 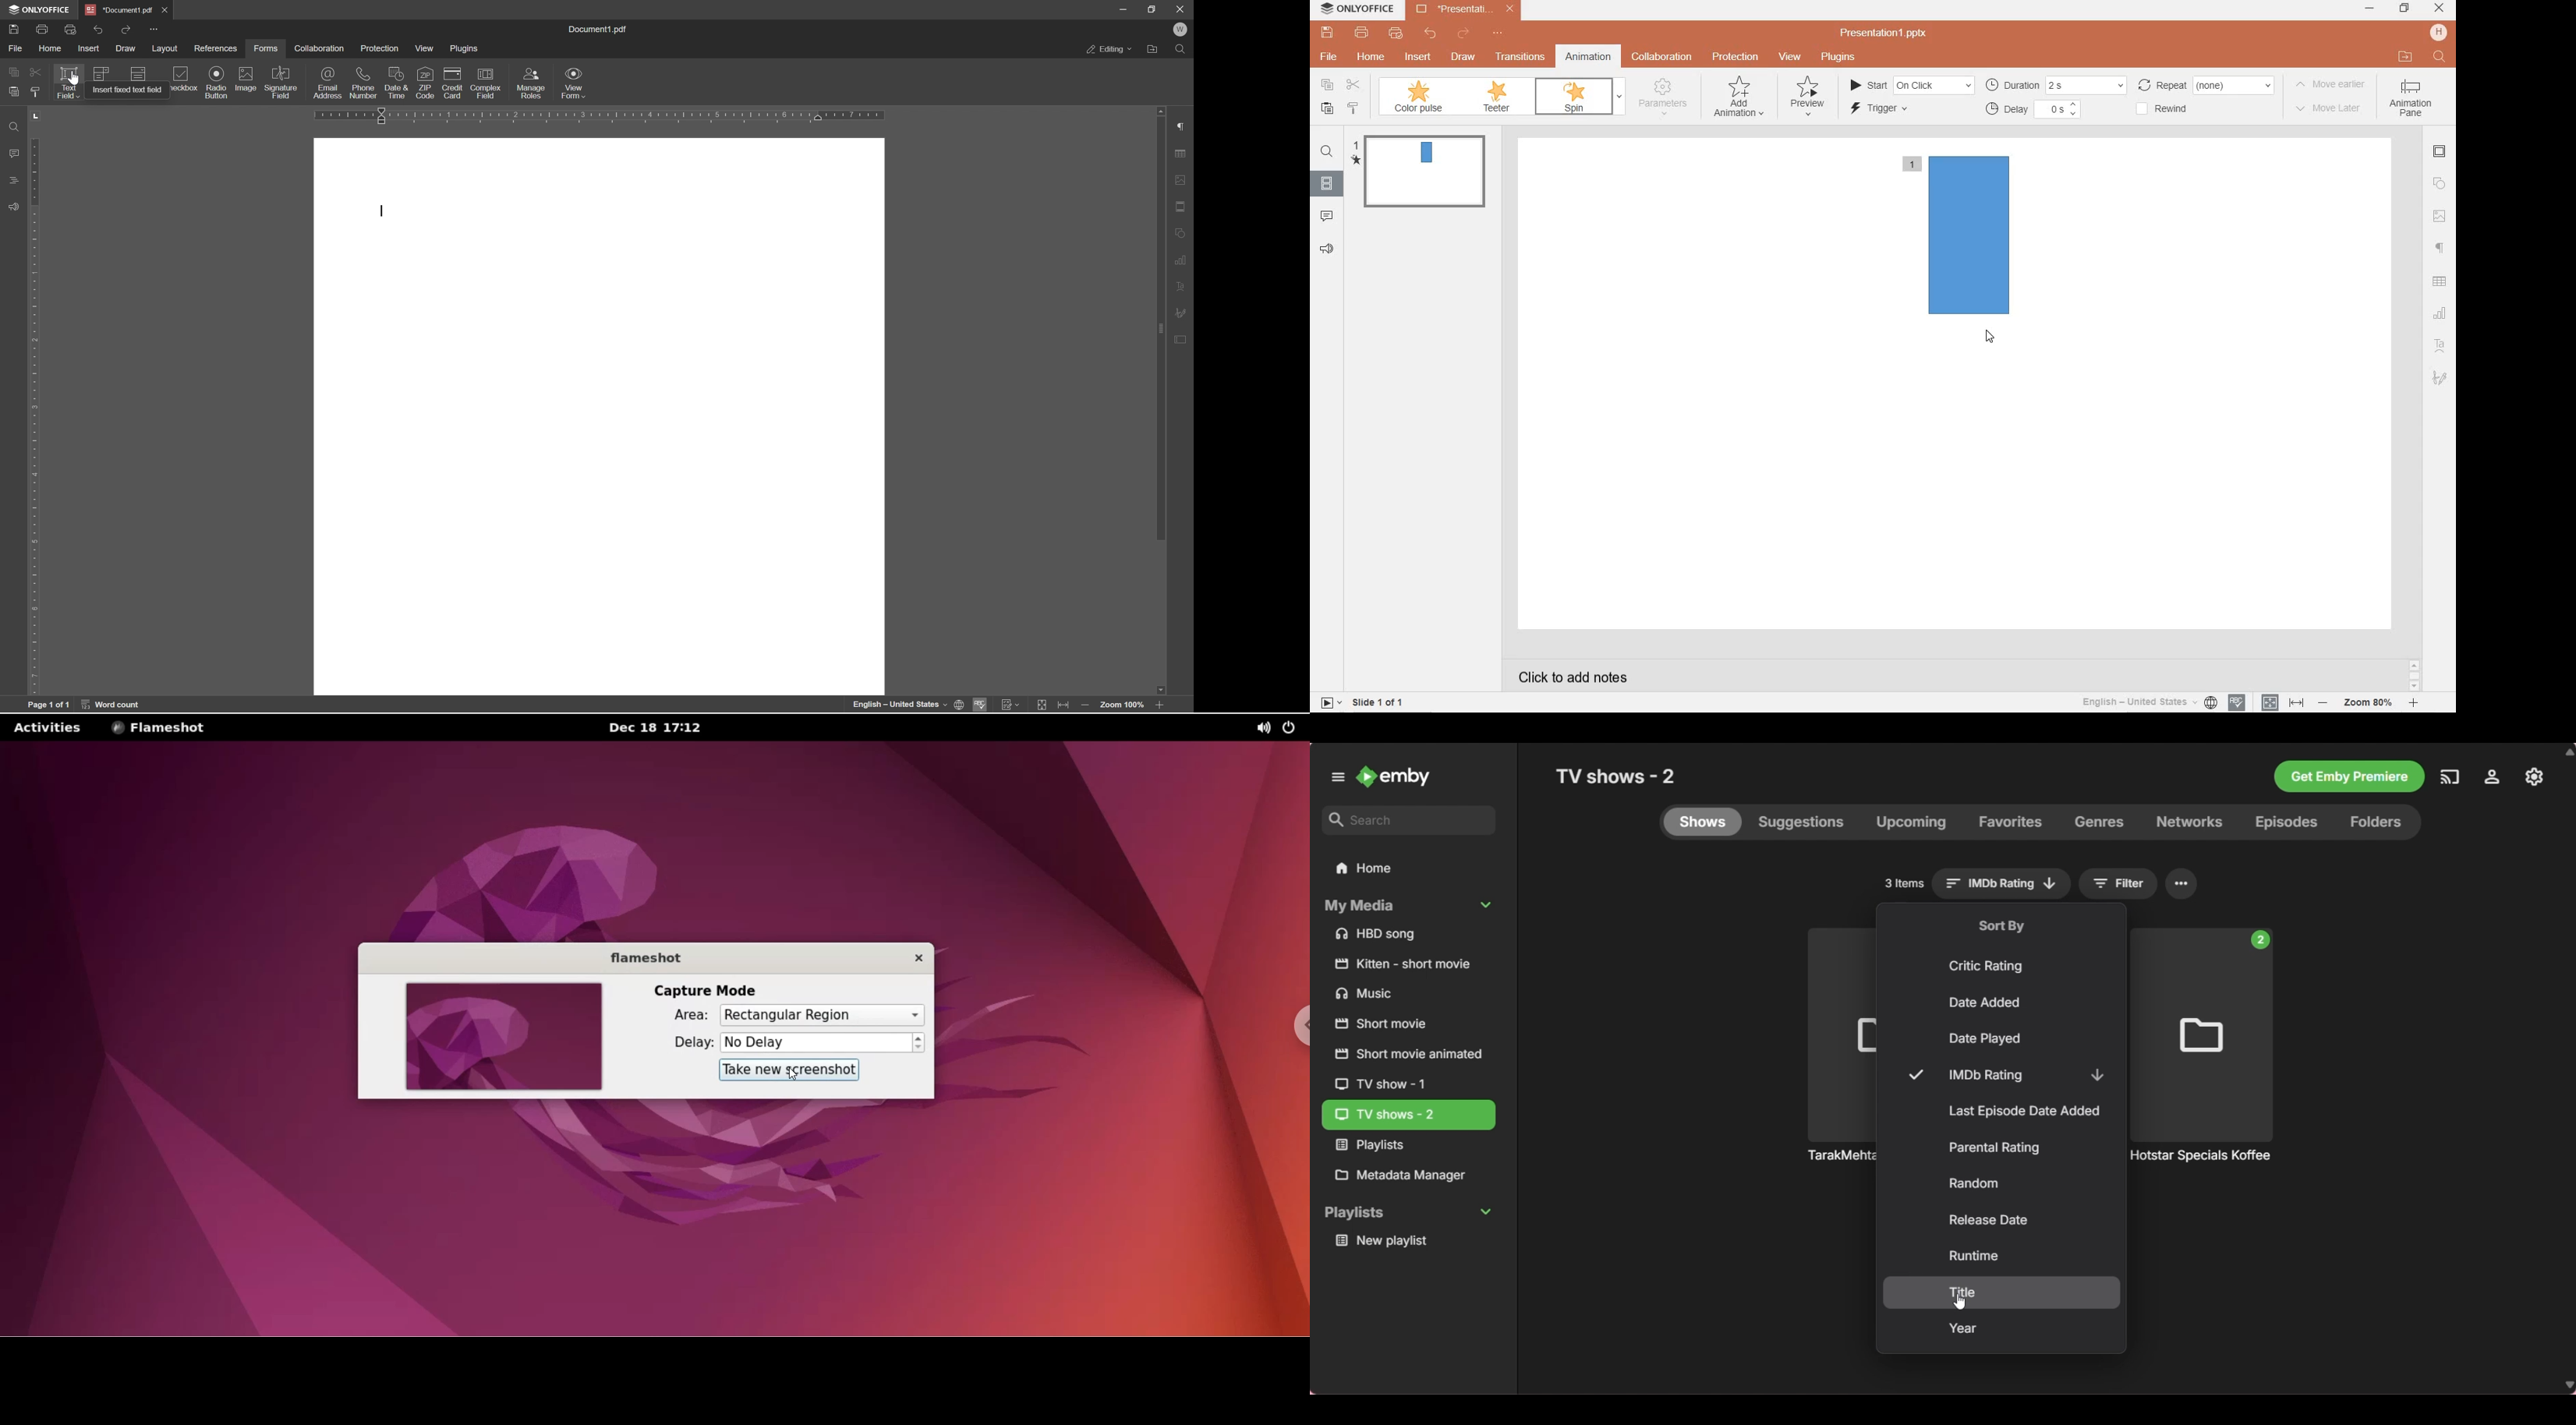 I want to click on Track changes, so click(x=1012, y=706).